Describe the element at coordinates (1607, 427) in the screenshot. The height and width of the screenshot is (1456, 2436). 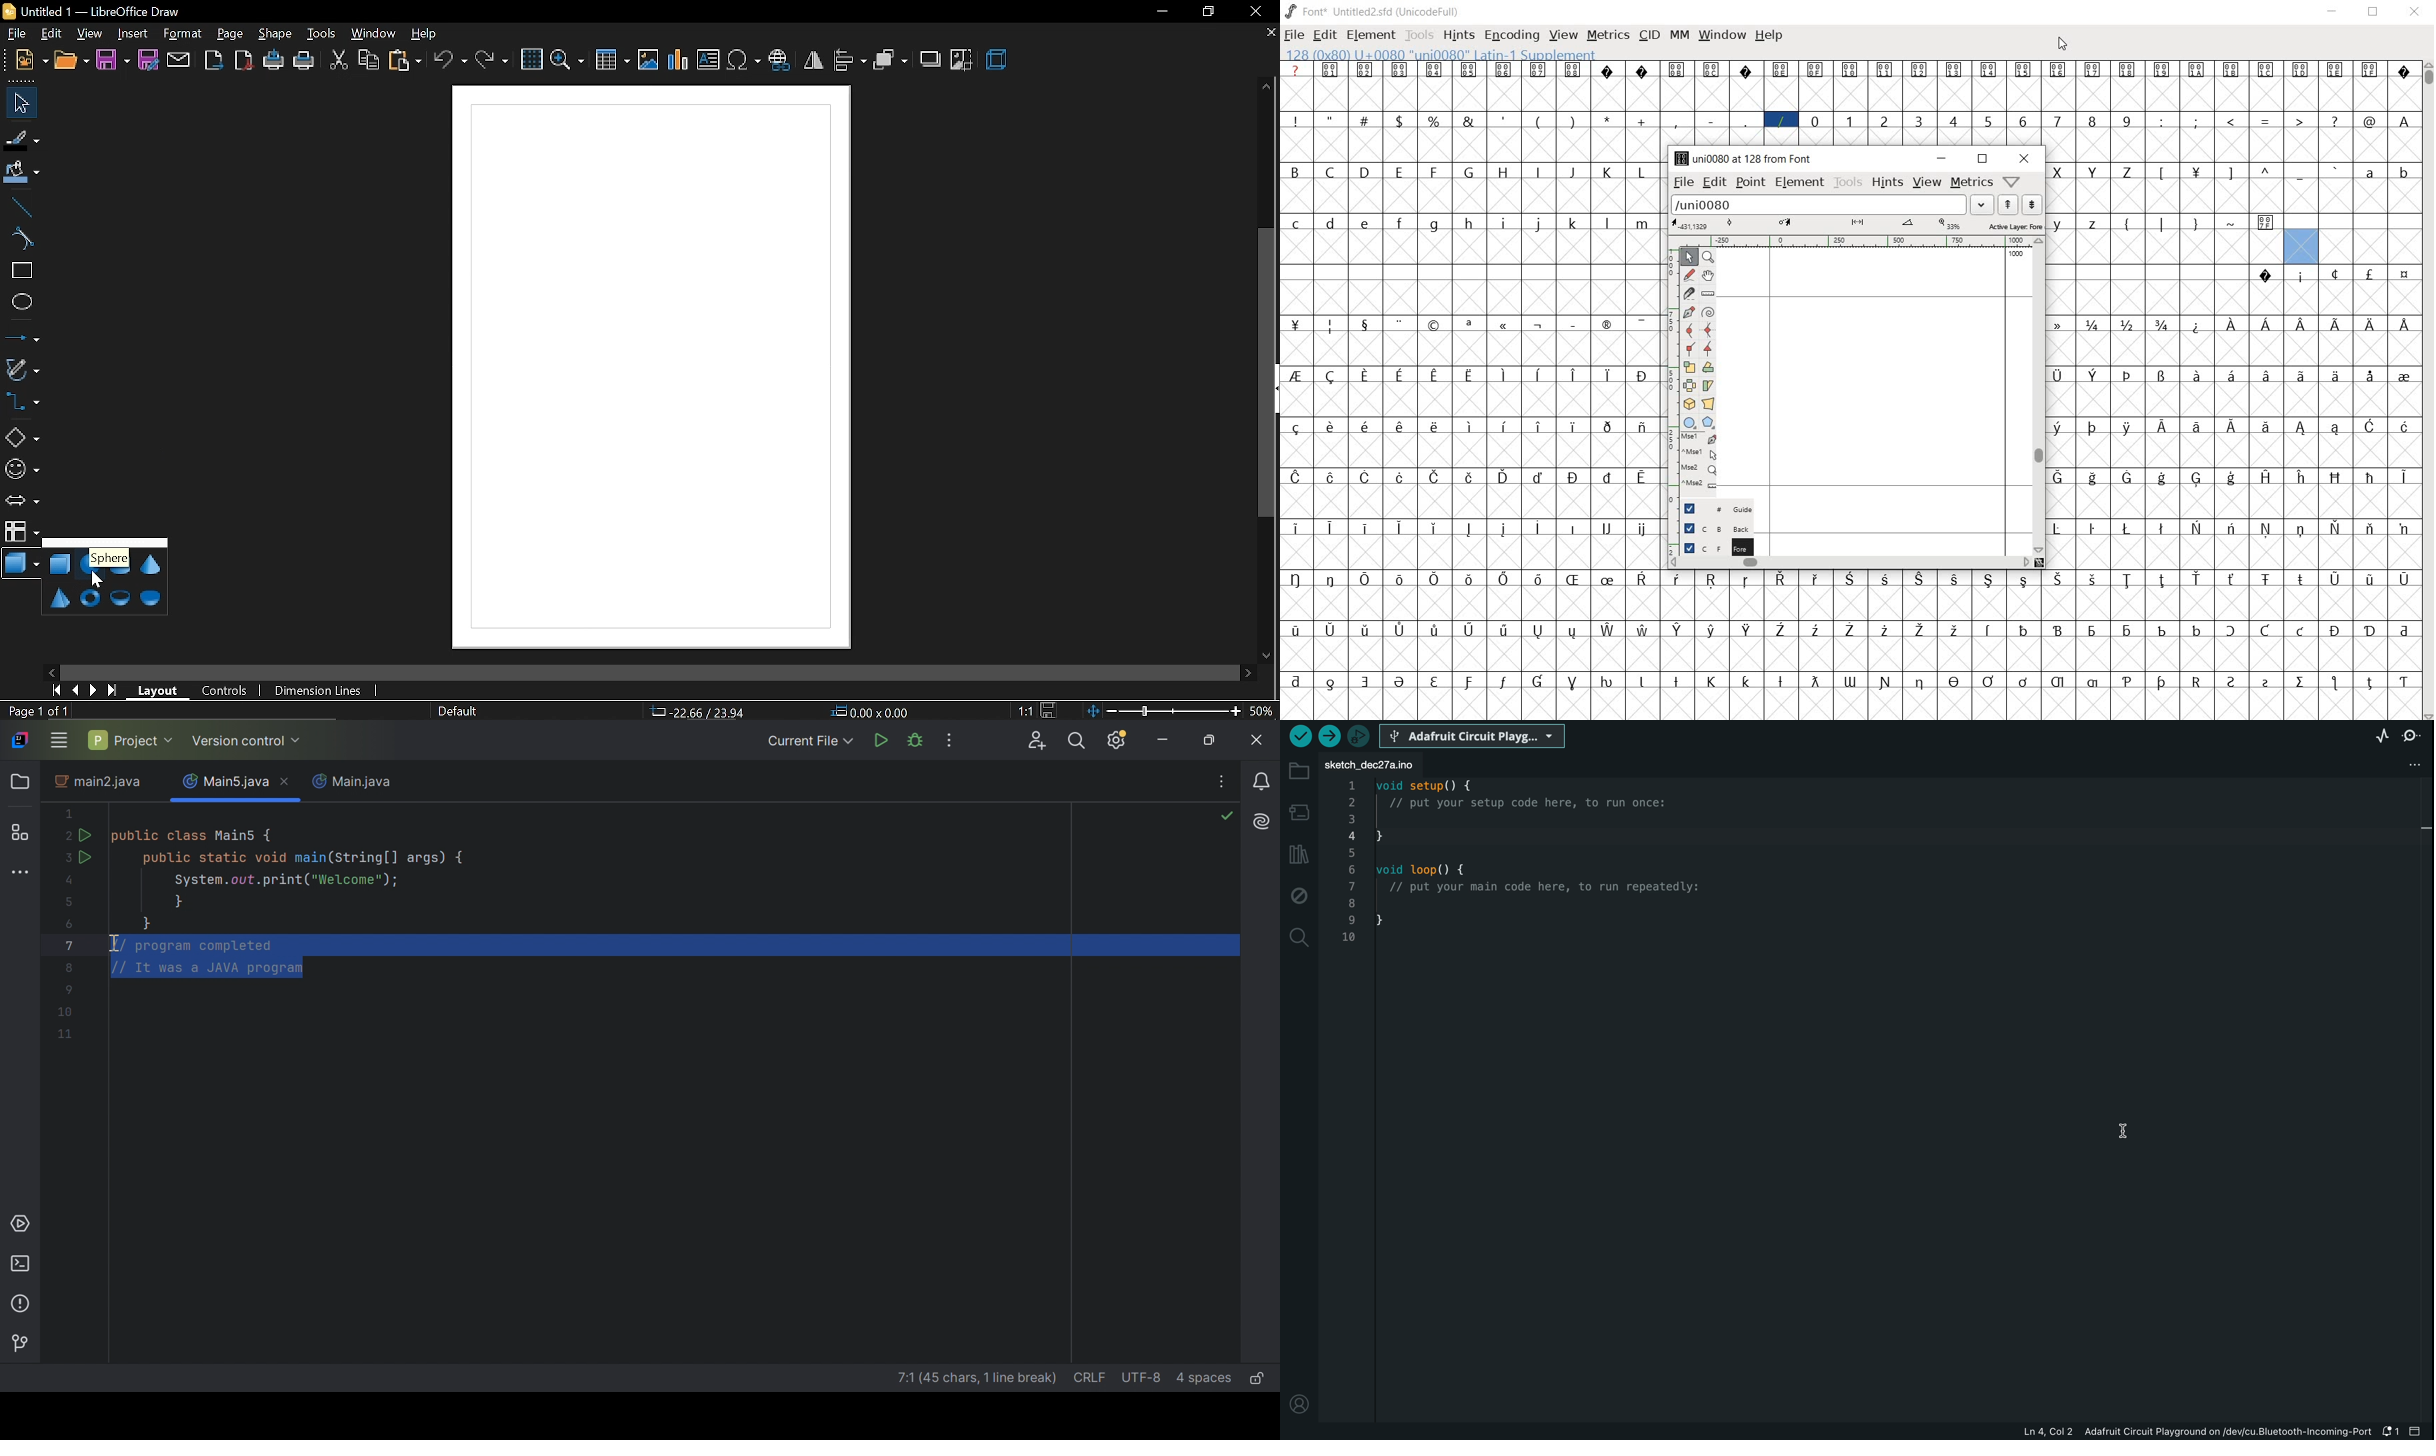
I see `glyph` at that location.